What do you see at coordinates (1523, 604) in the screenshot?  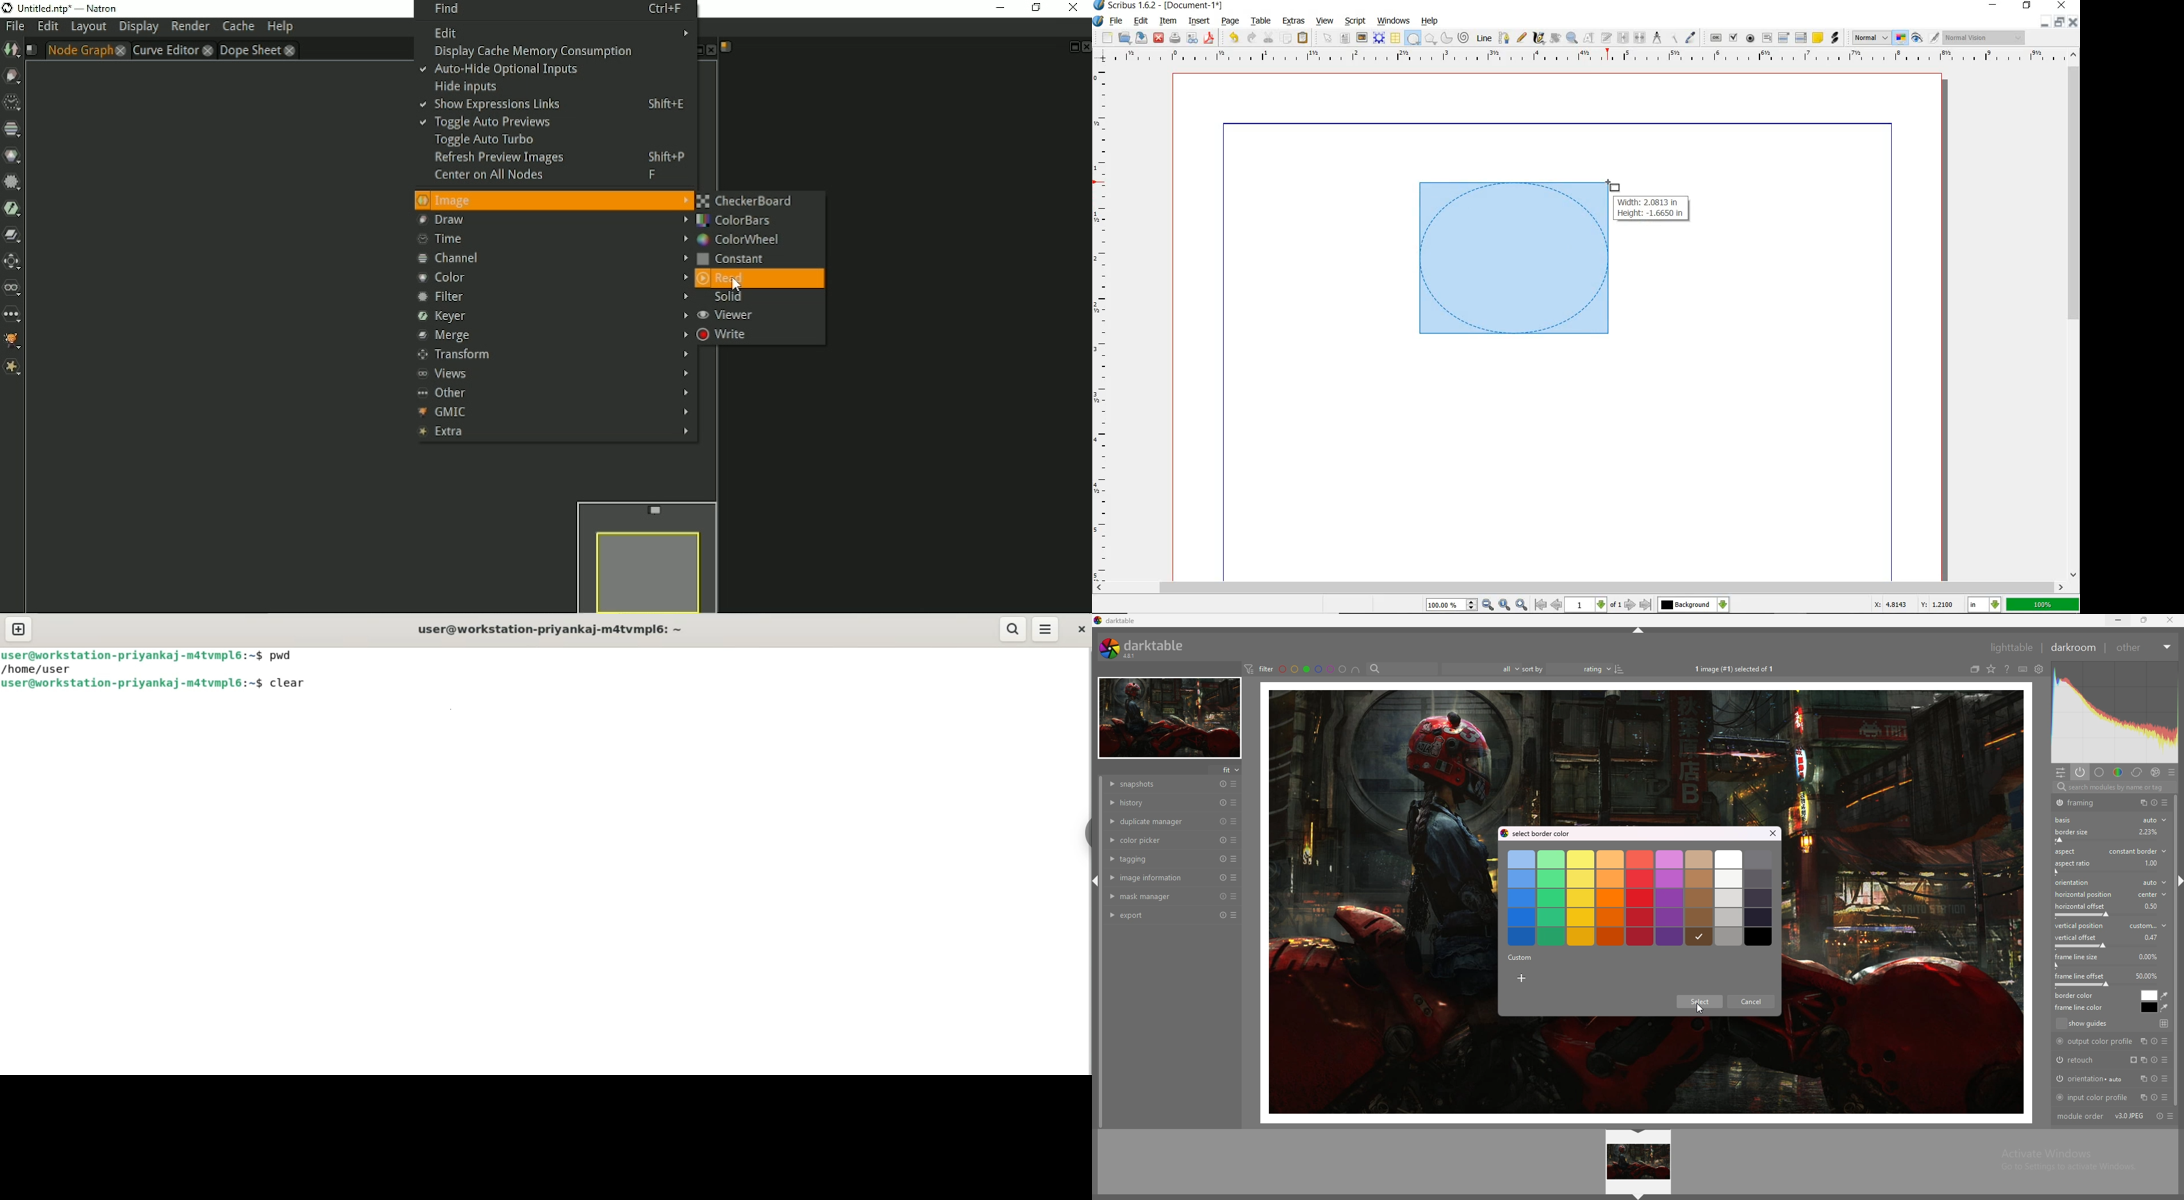 I see `zoom in` at bounding box center [1523, 604].